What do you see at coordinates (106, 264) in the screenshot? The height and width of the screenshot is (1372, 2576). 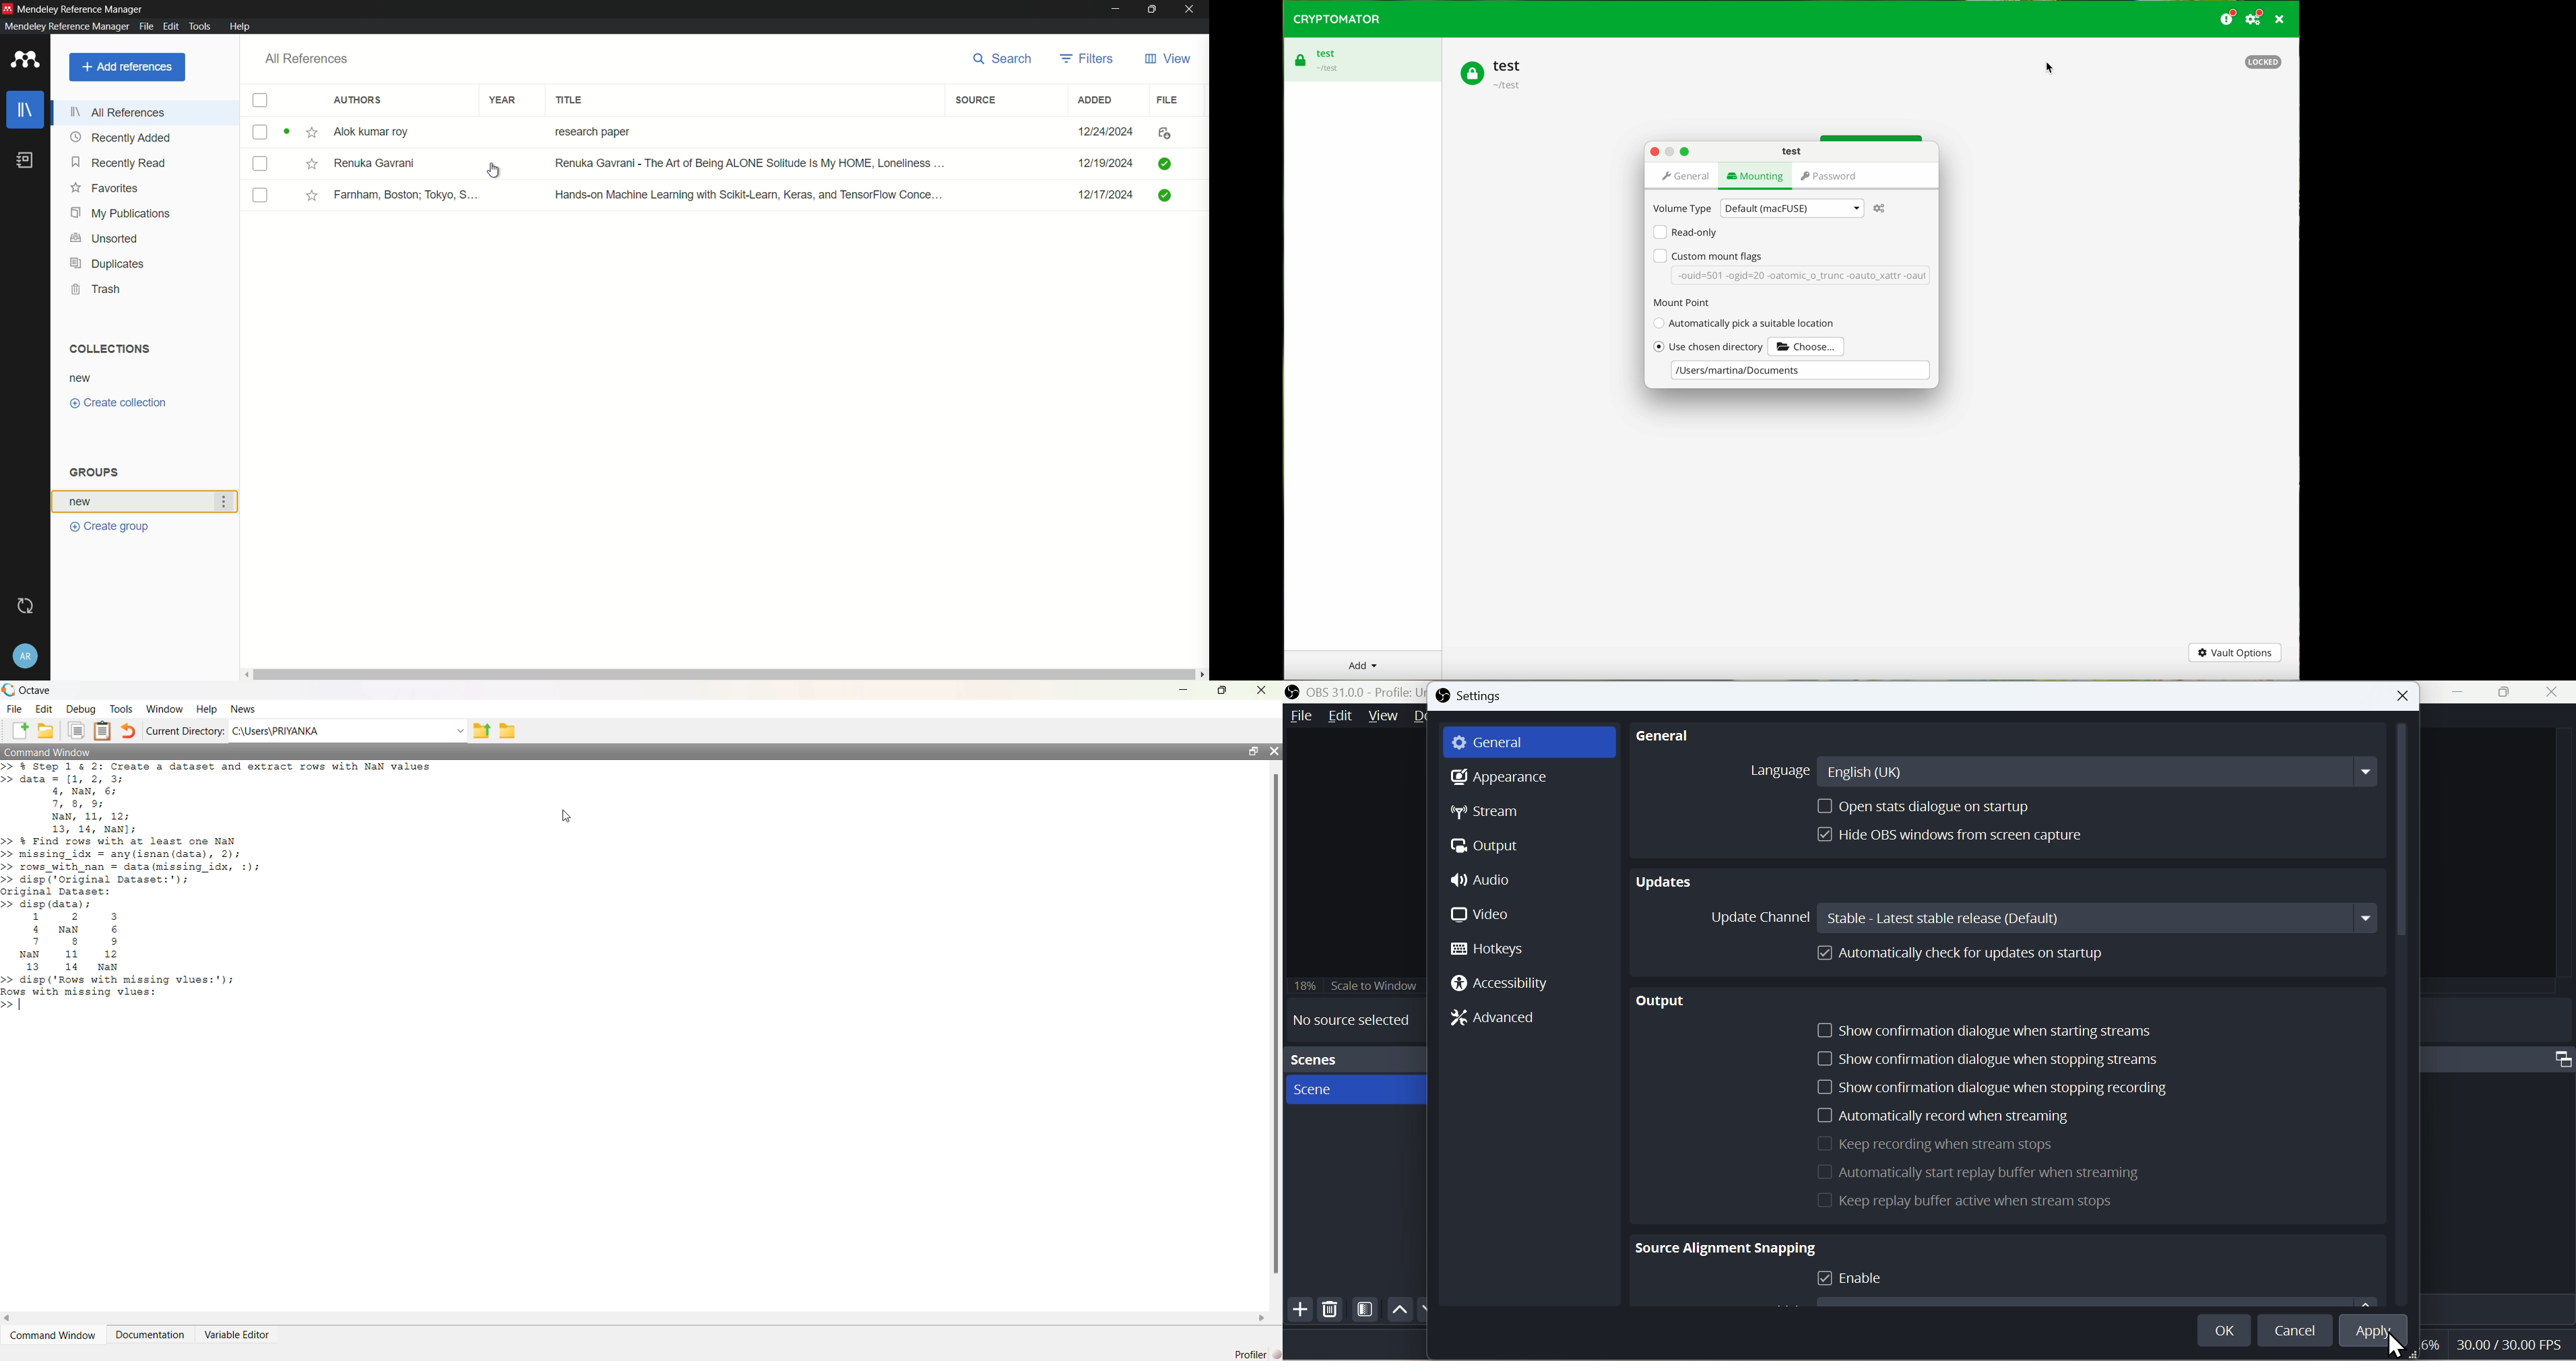 I see `duplicates` at bounding box center [106, 264].